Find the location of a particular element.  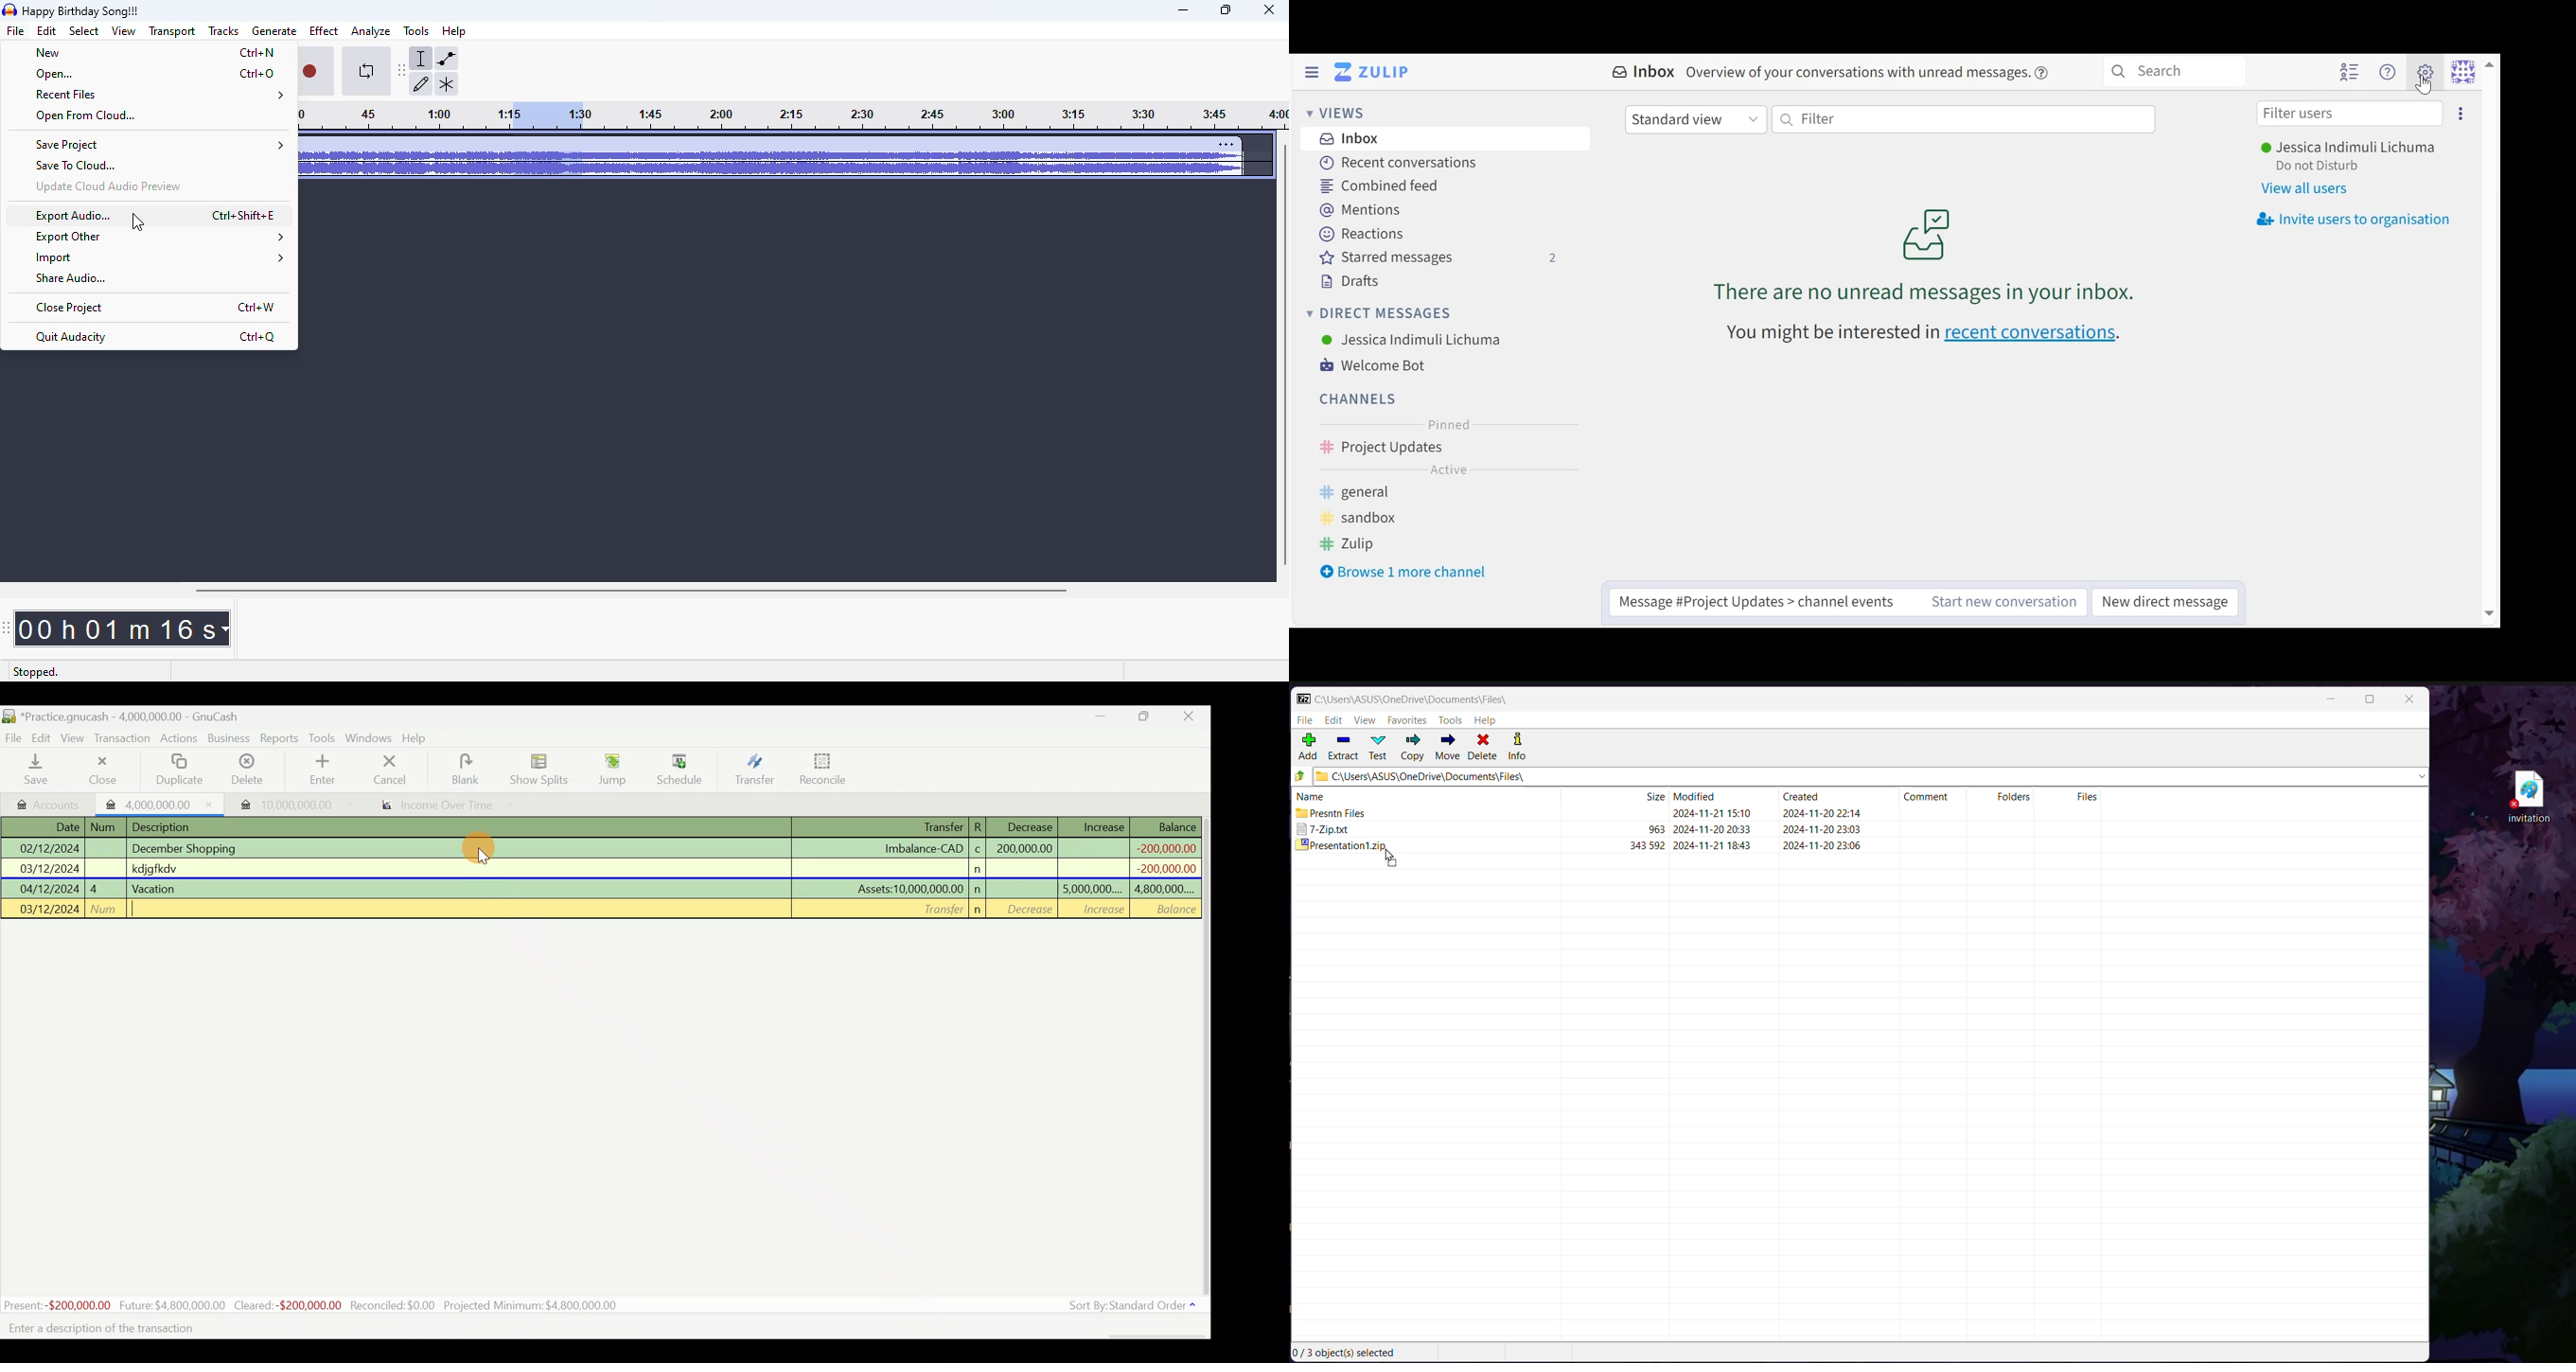

Combined Feed is located at coordinates (1383, 185).